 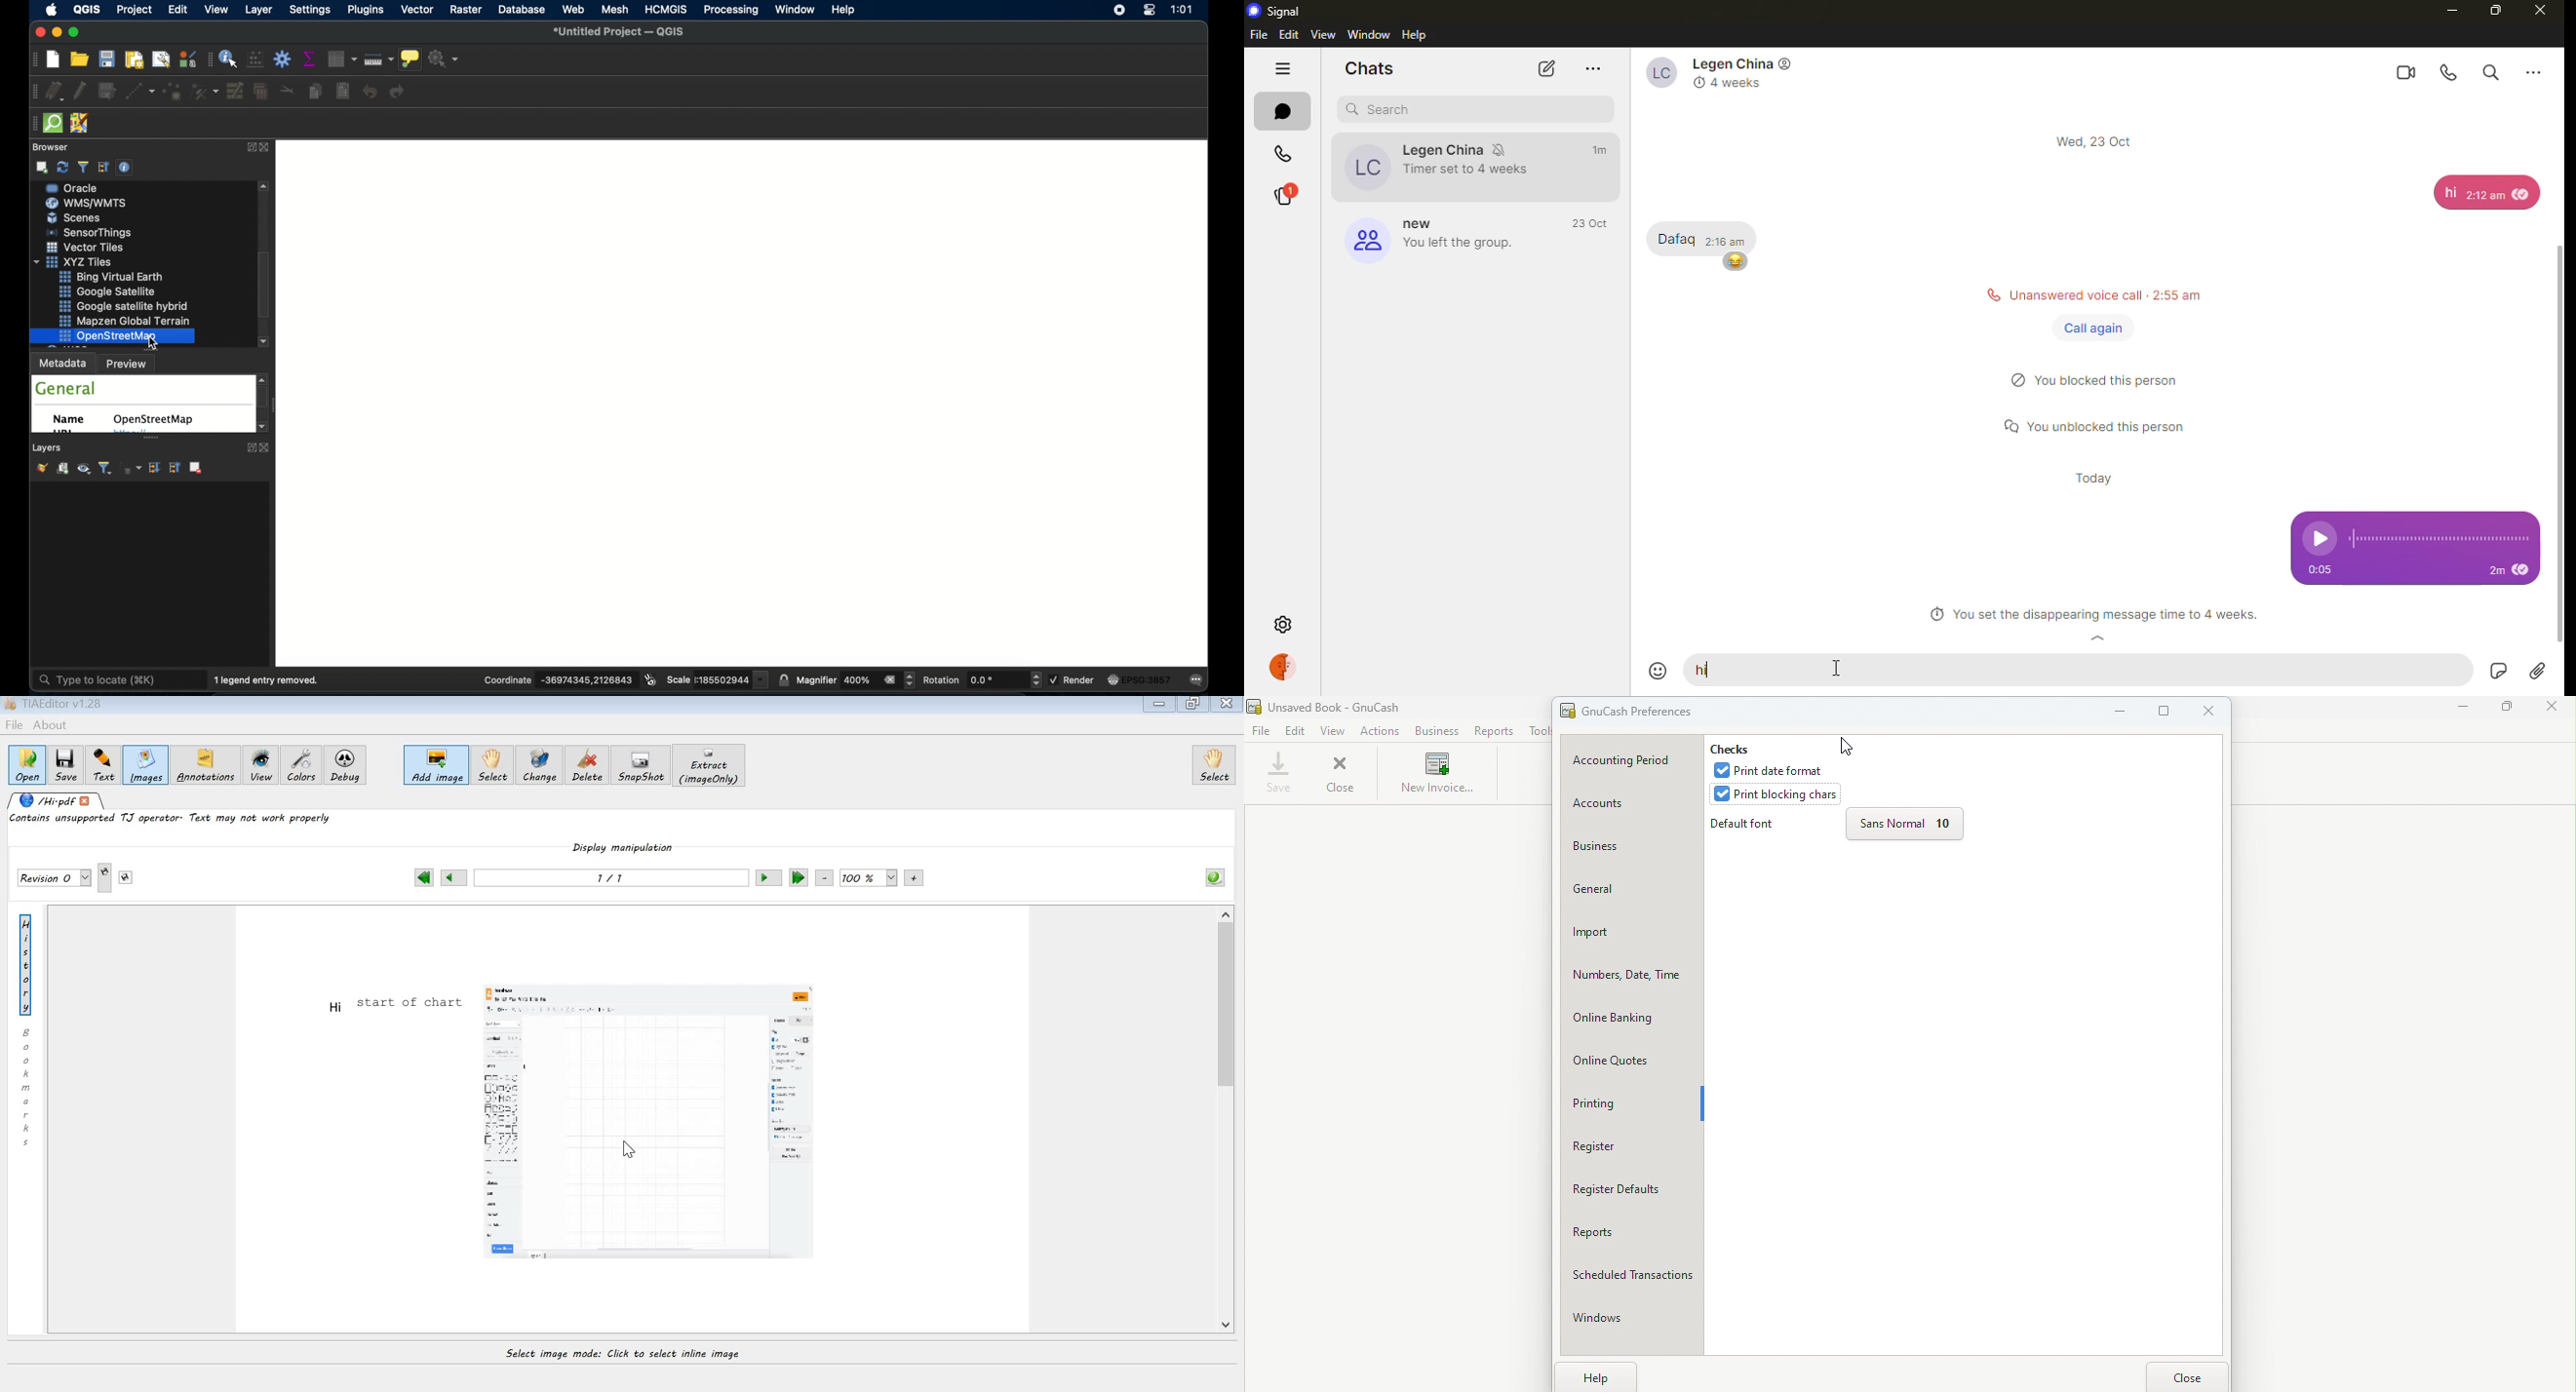 What do you see at coordinates (2447, 10) in the screenshot?
I see `minimize` at bounding box center [2447, 10].